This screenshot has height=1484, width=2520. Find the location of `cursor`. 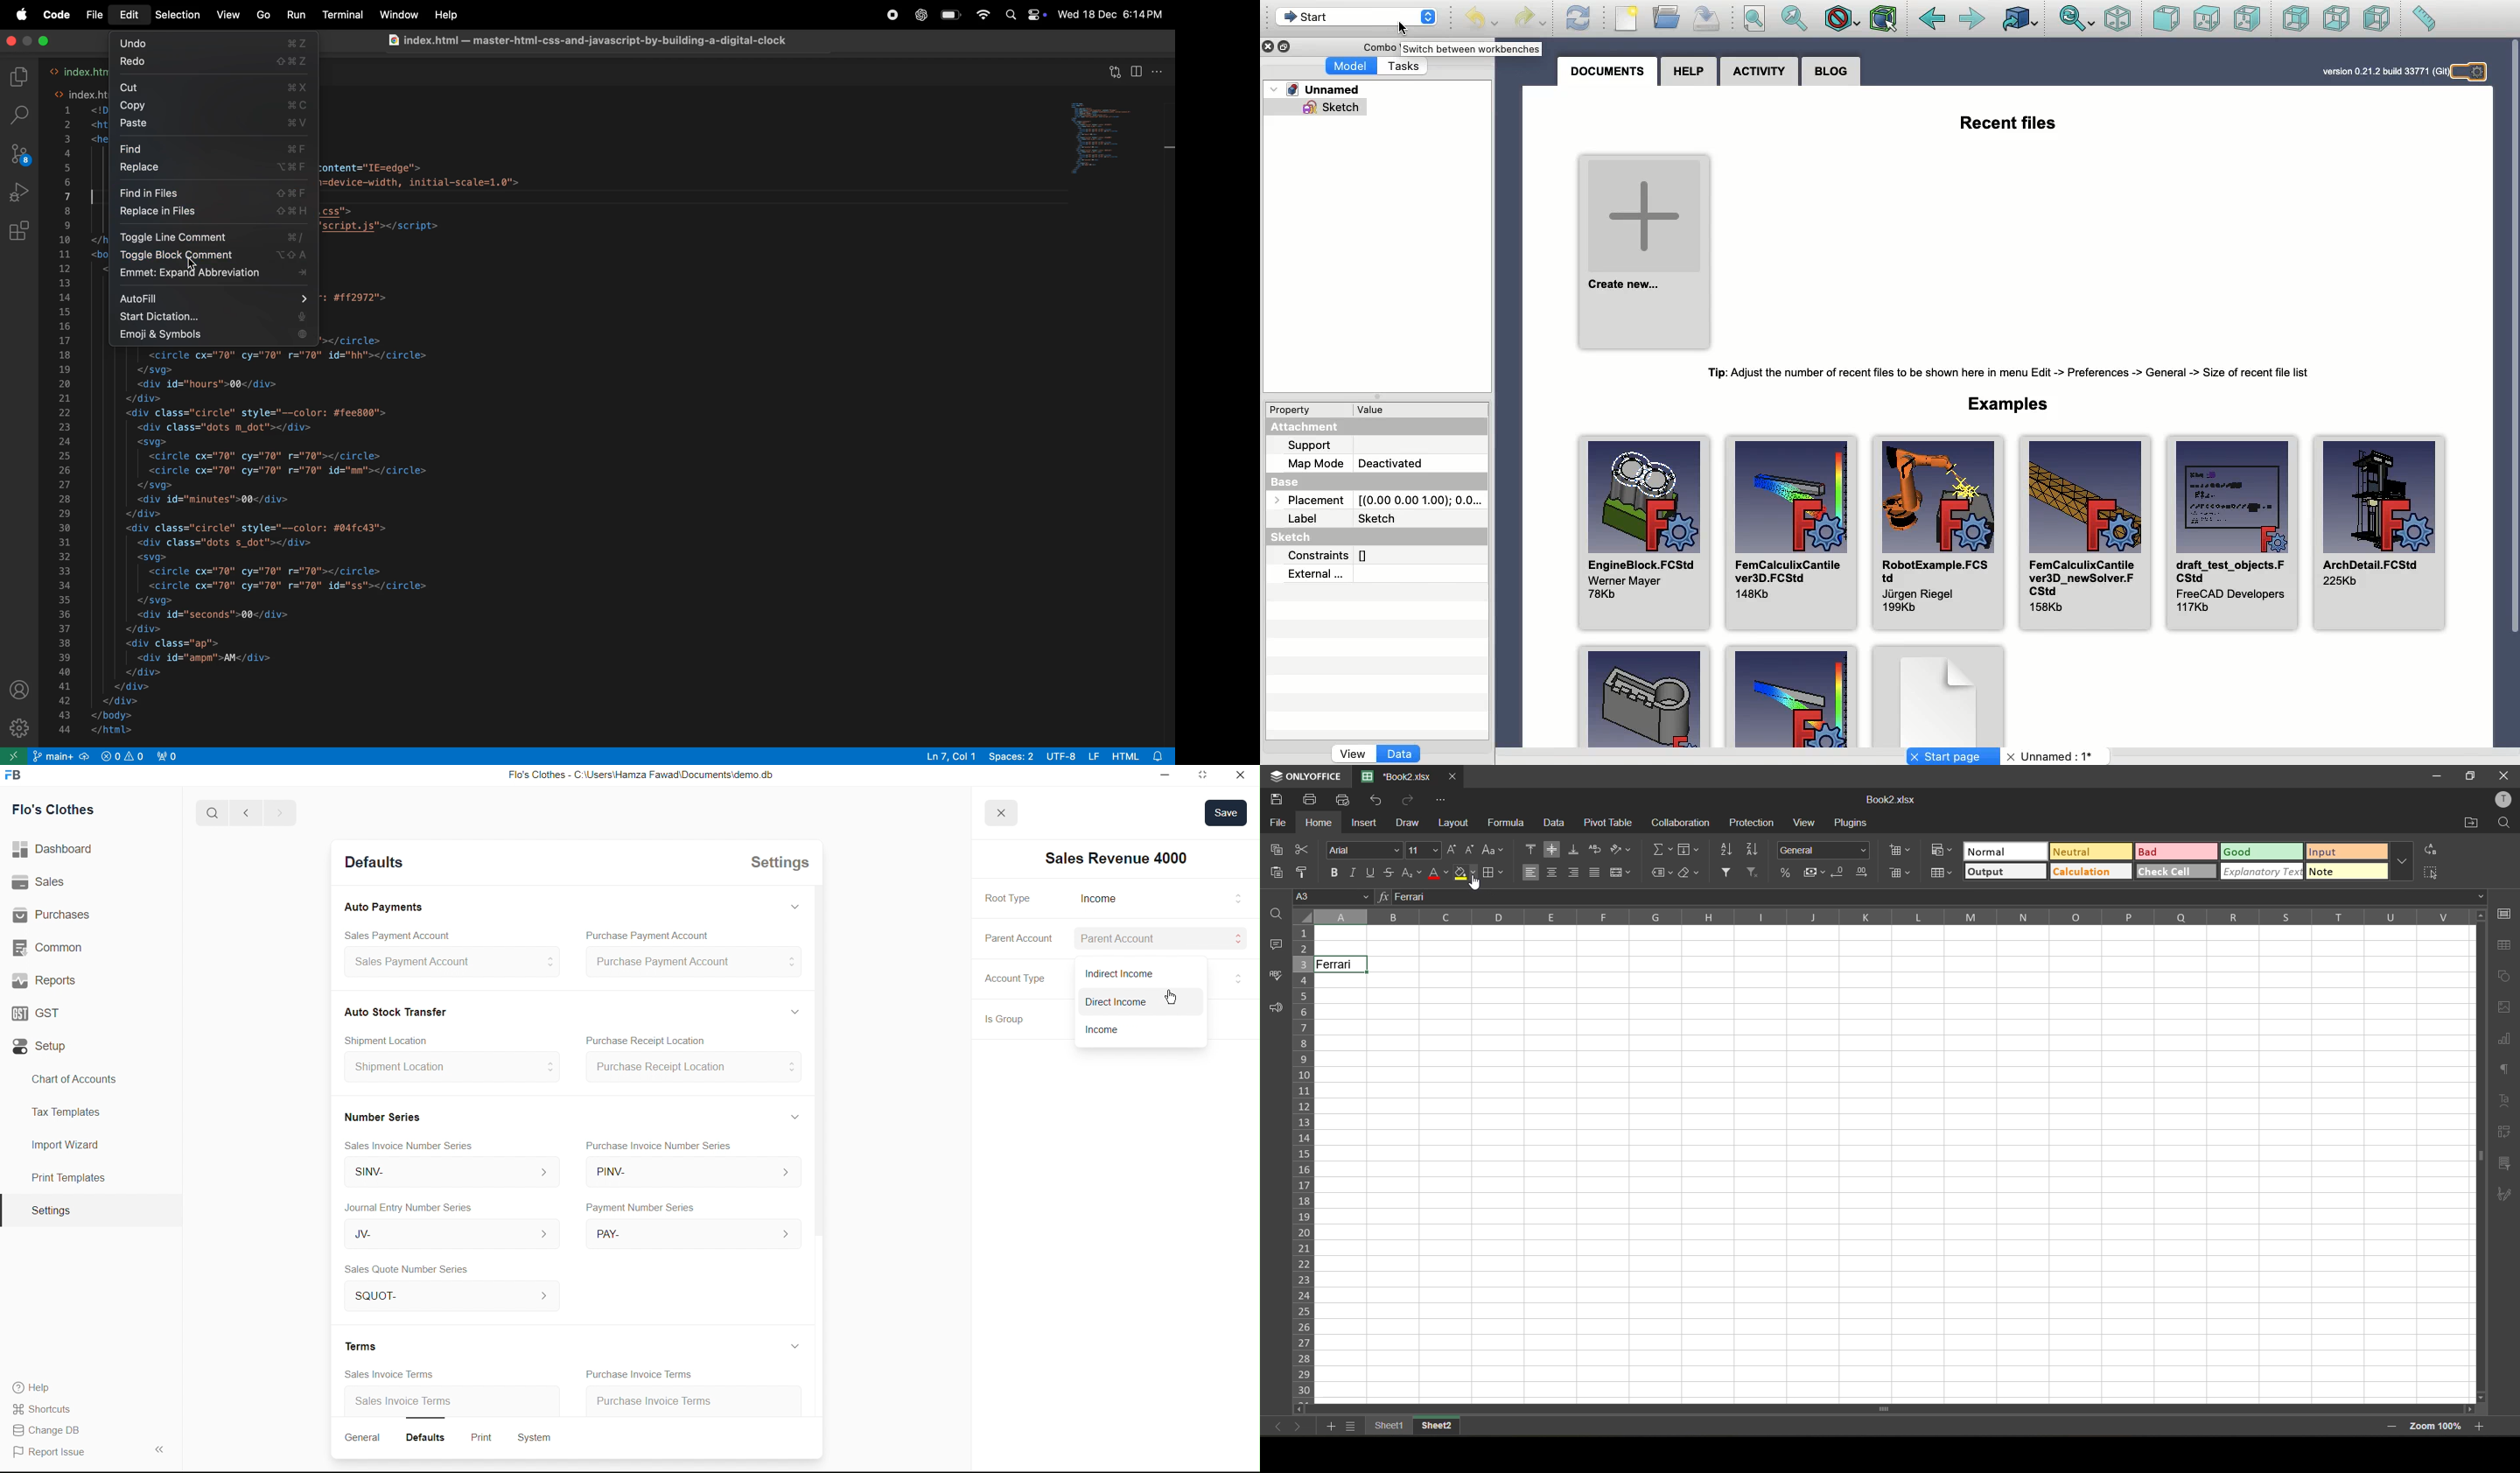

cursor is located at coordinates (191, 265).